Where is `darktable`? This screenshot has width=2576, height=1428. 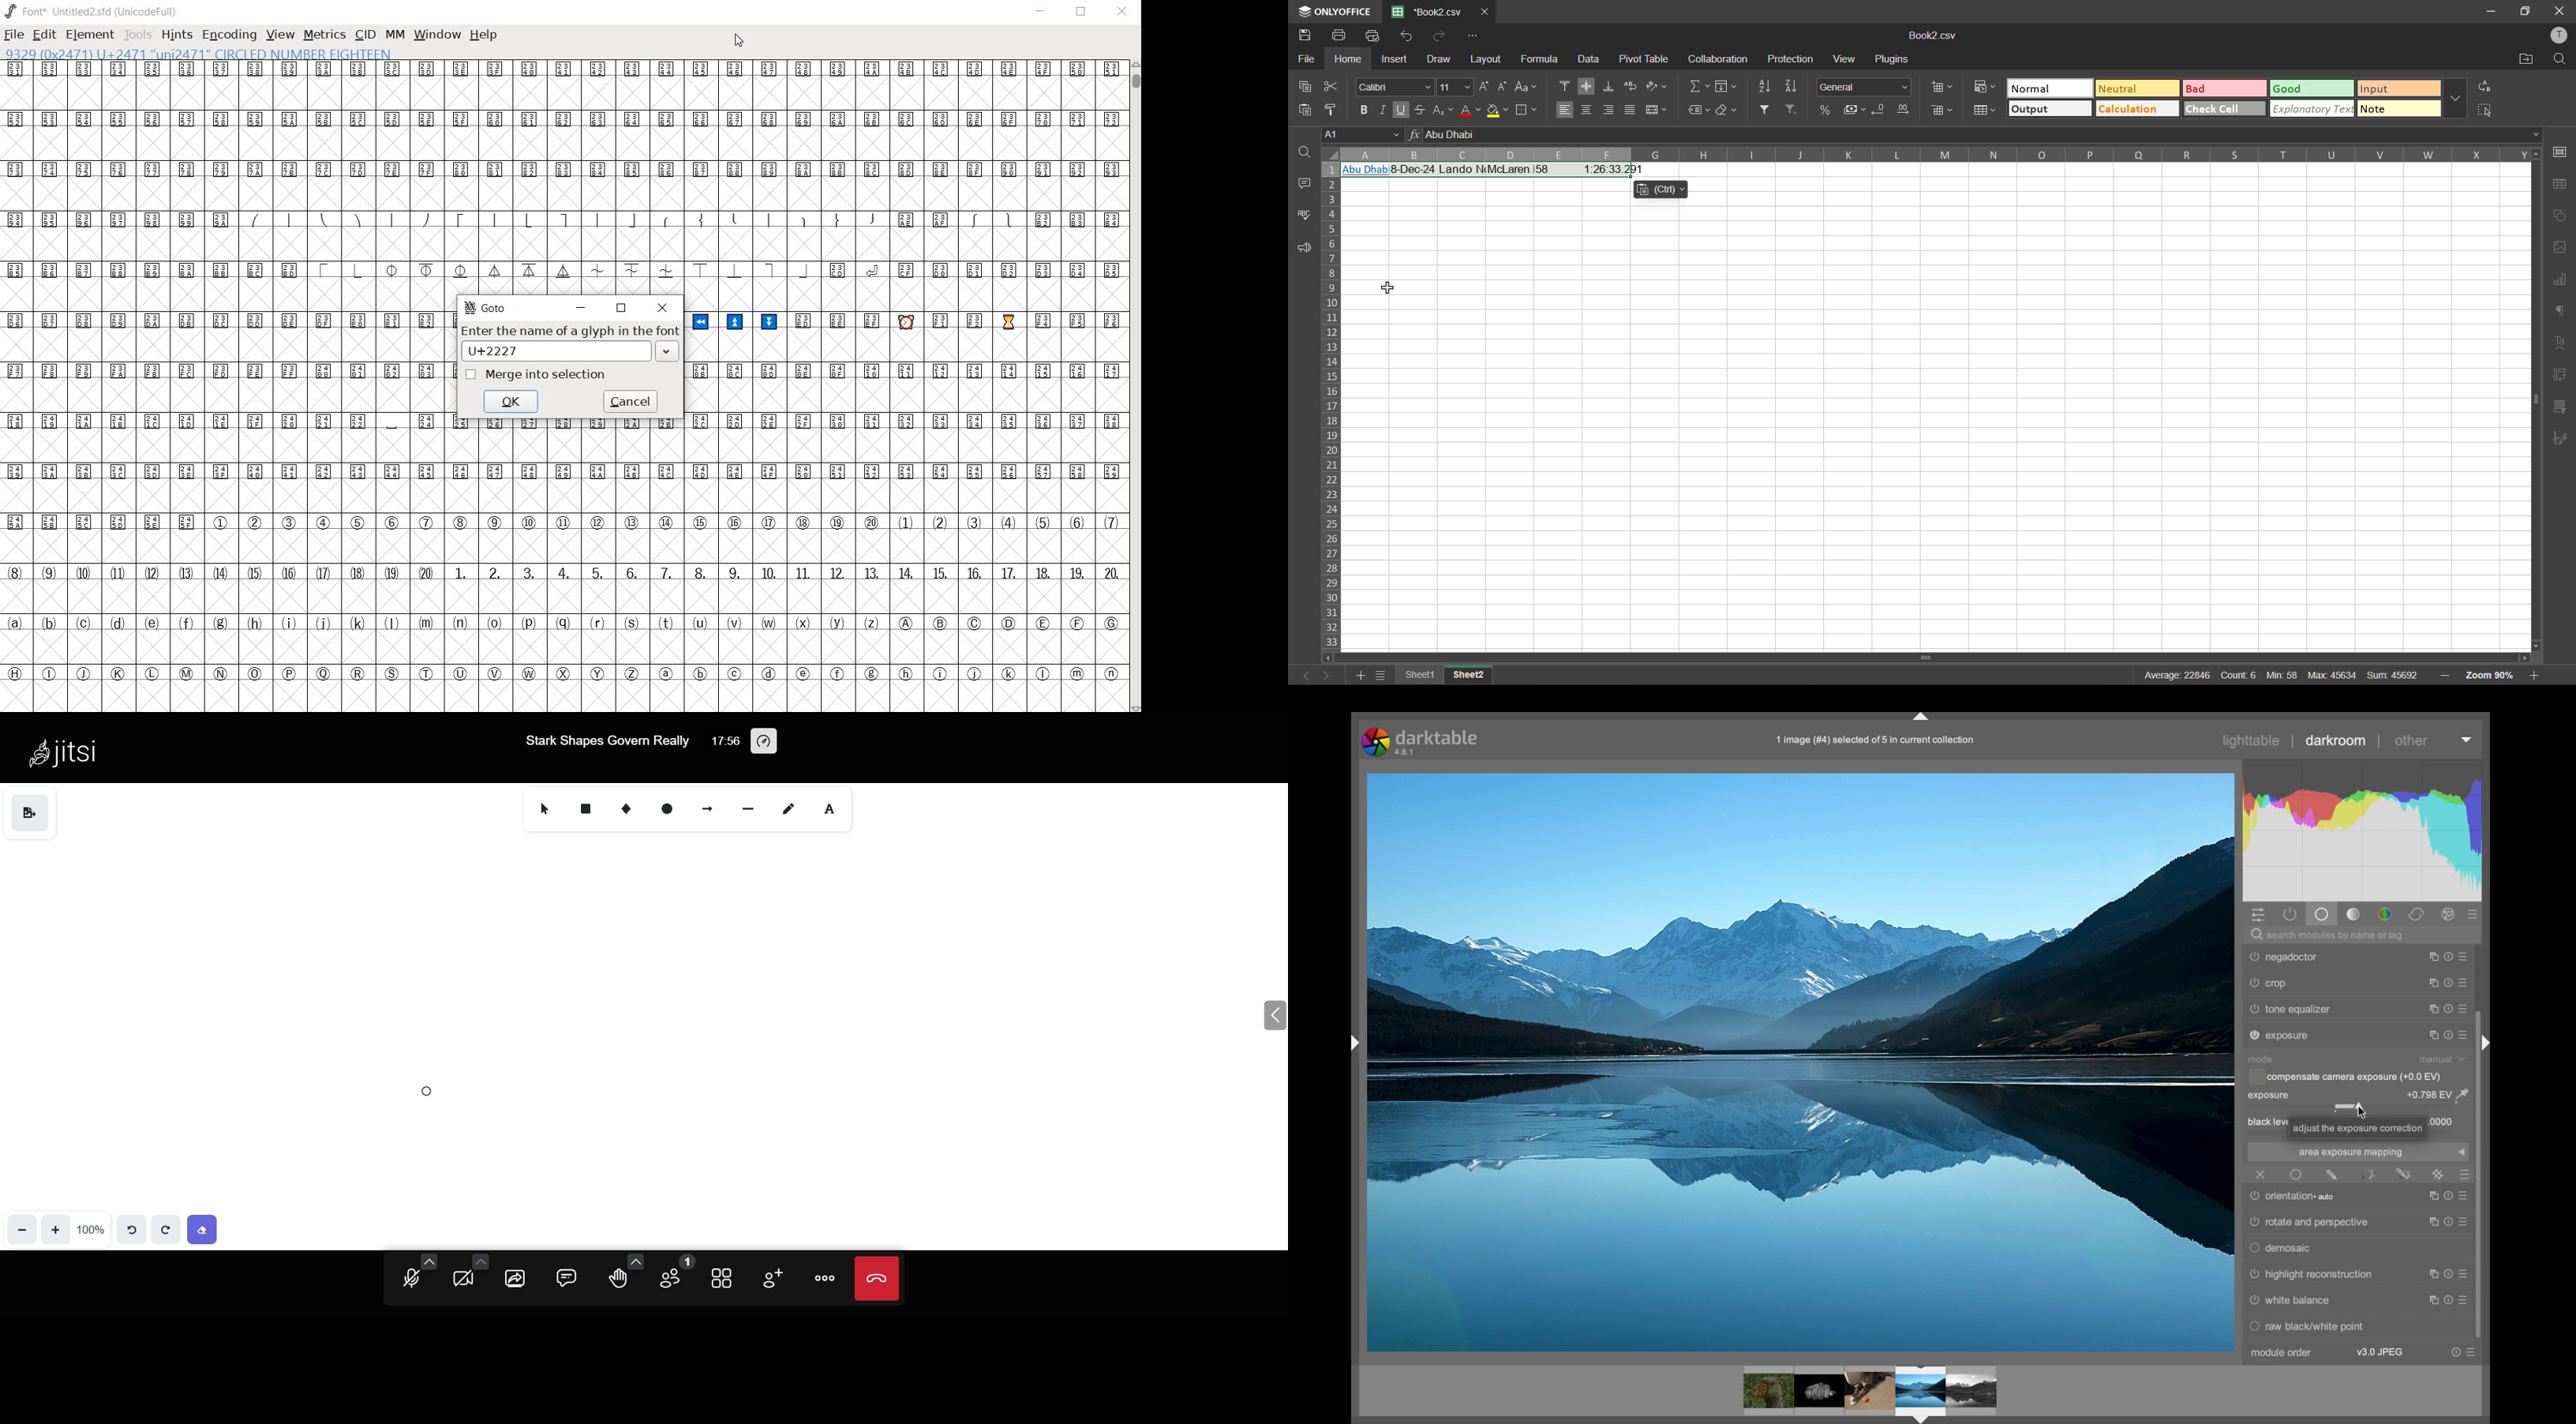
darktable is located at coordinates (1424, 741).